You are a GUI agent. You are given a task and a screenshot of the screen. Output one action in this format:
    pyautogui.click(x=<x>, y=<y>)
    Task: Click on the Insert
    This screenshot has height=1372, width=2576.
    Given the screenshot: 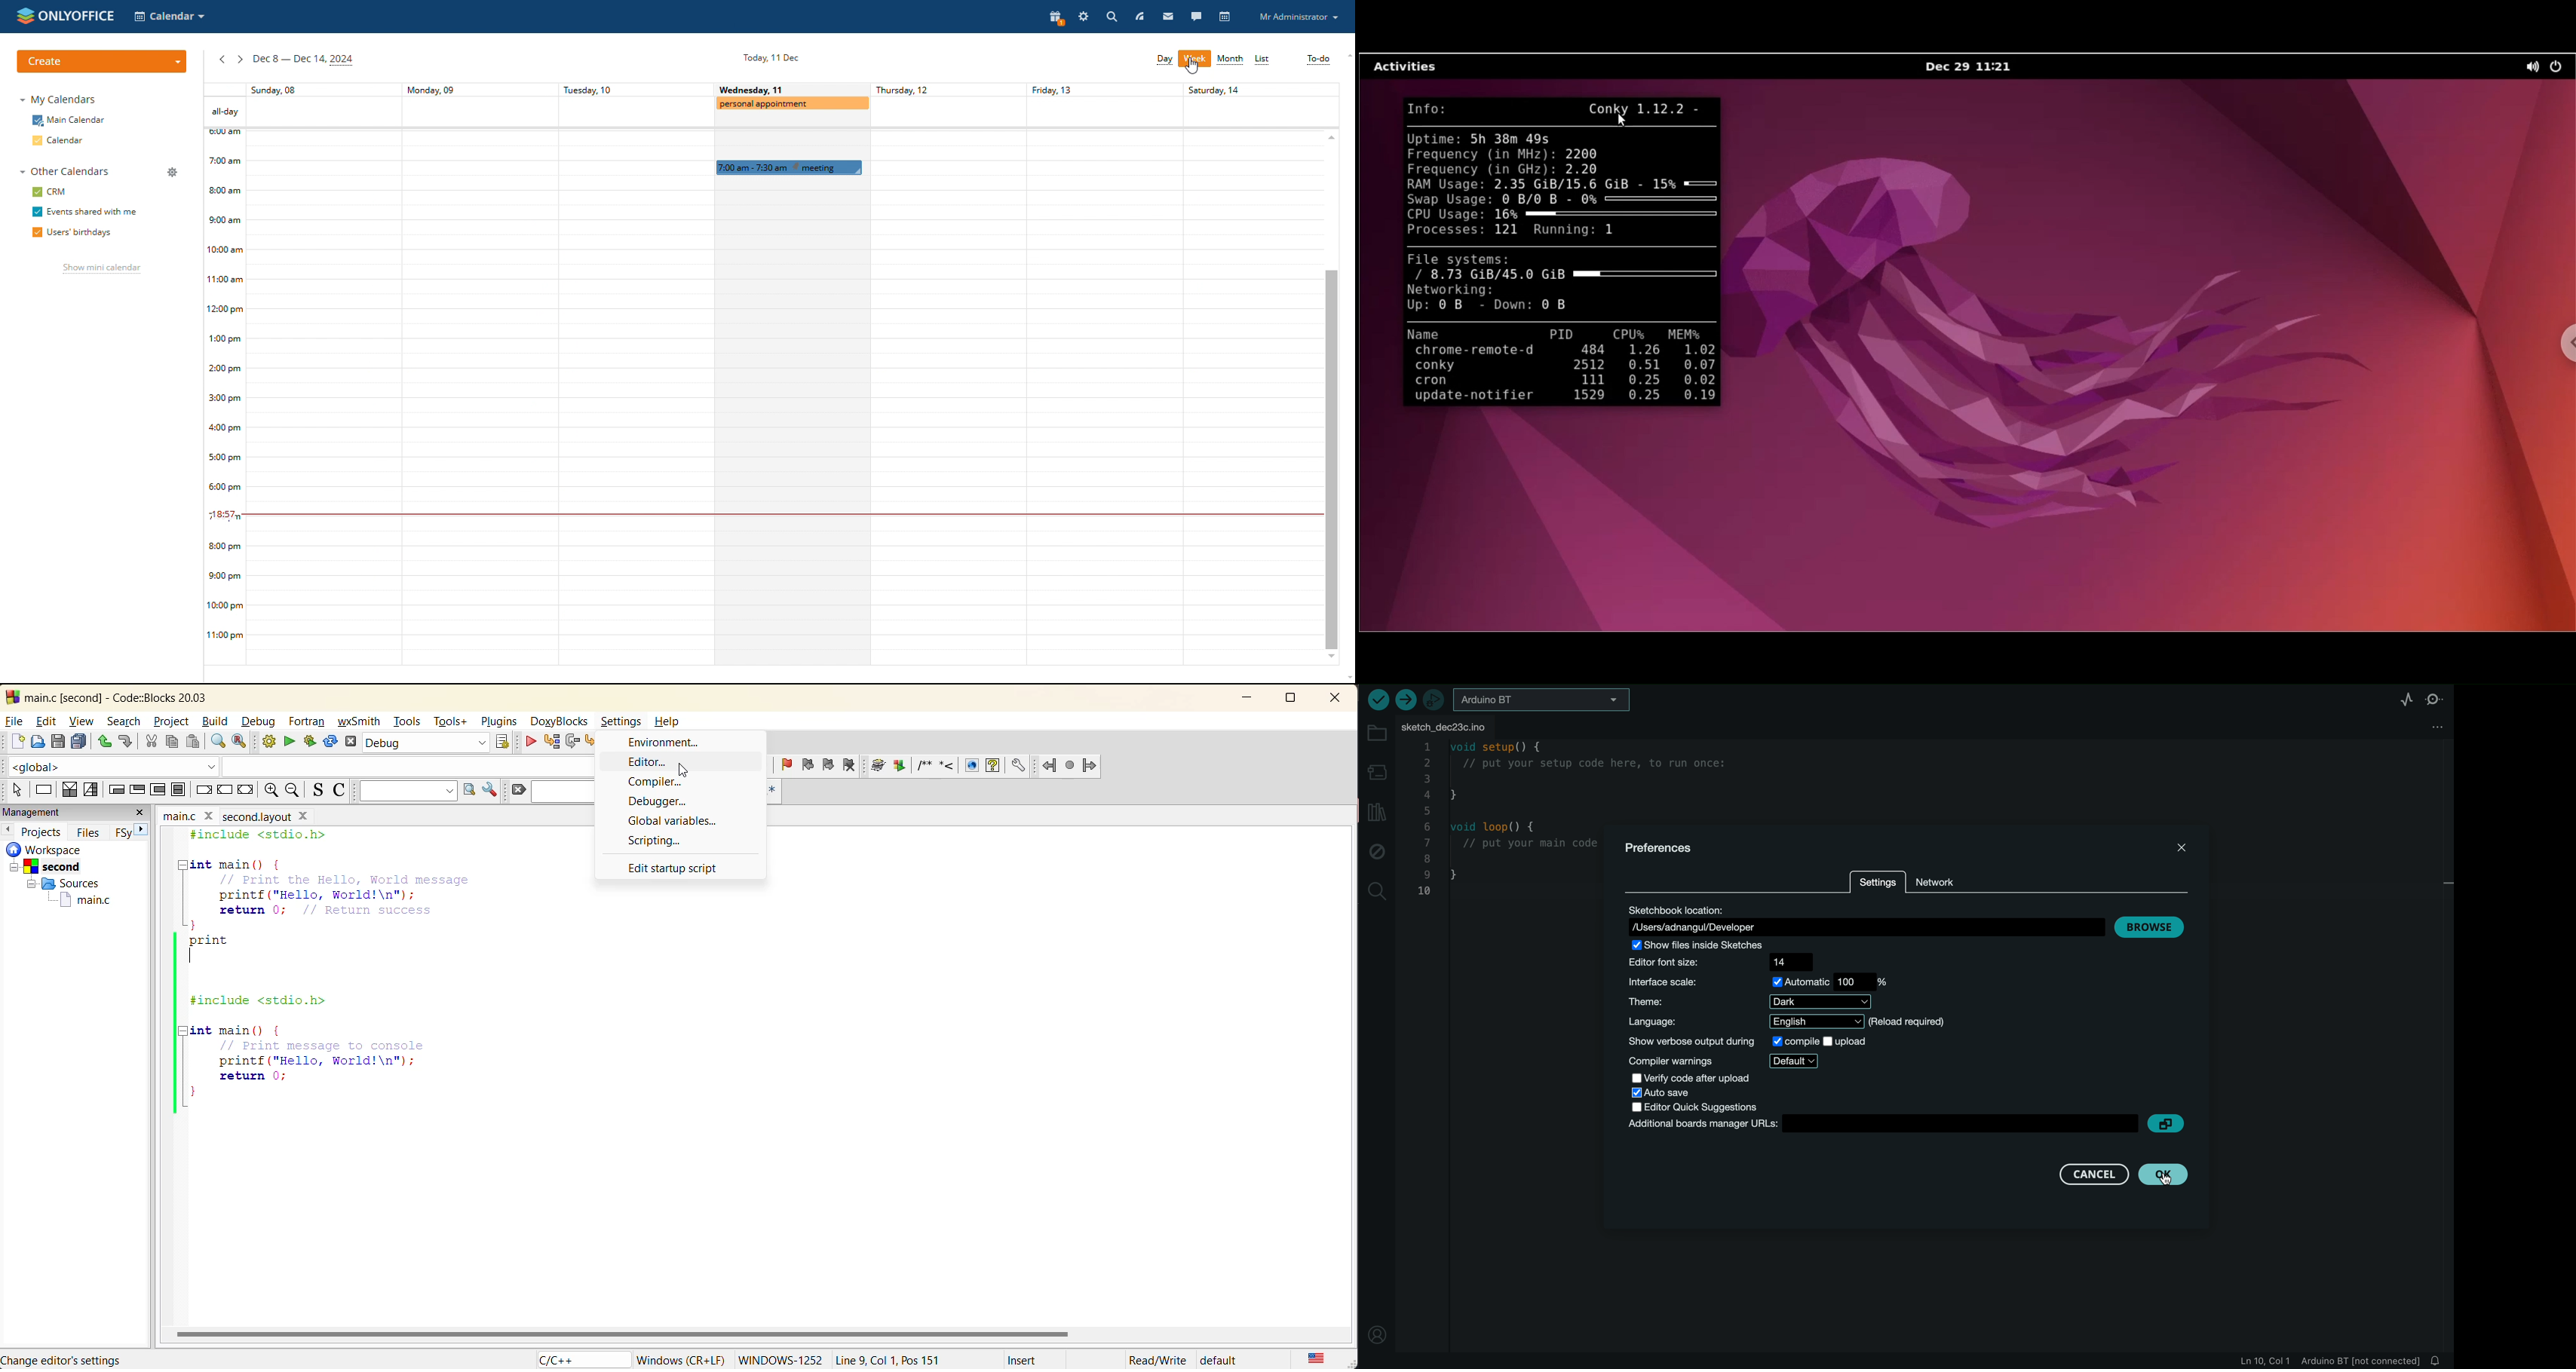 What is the action you would take?
    pyautogui.click(x=1022, y=1359)
    